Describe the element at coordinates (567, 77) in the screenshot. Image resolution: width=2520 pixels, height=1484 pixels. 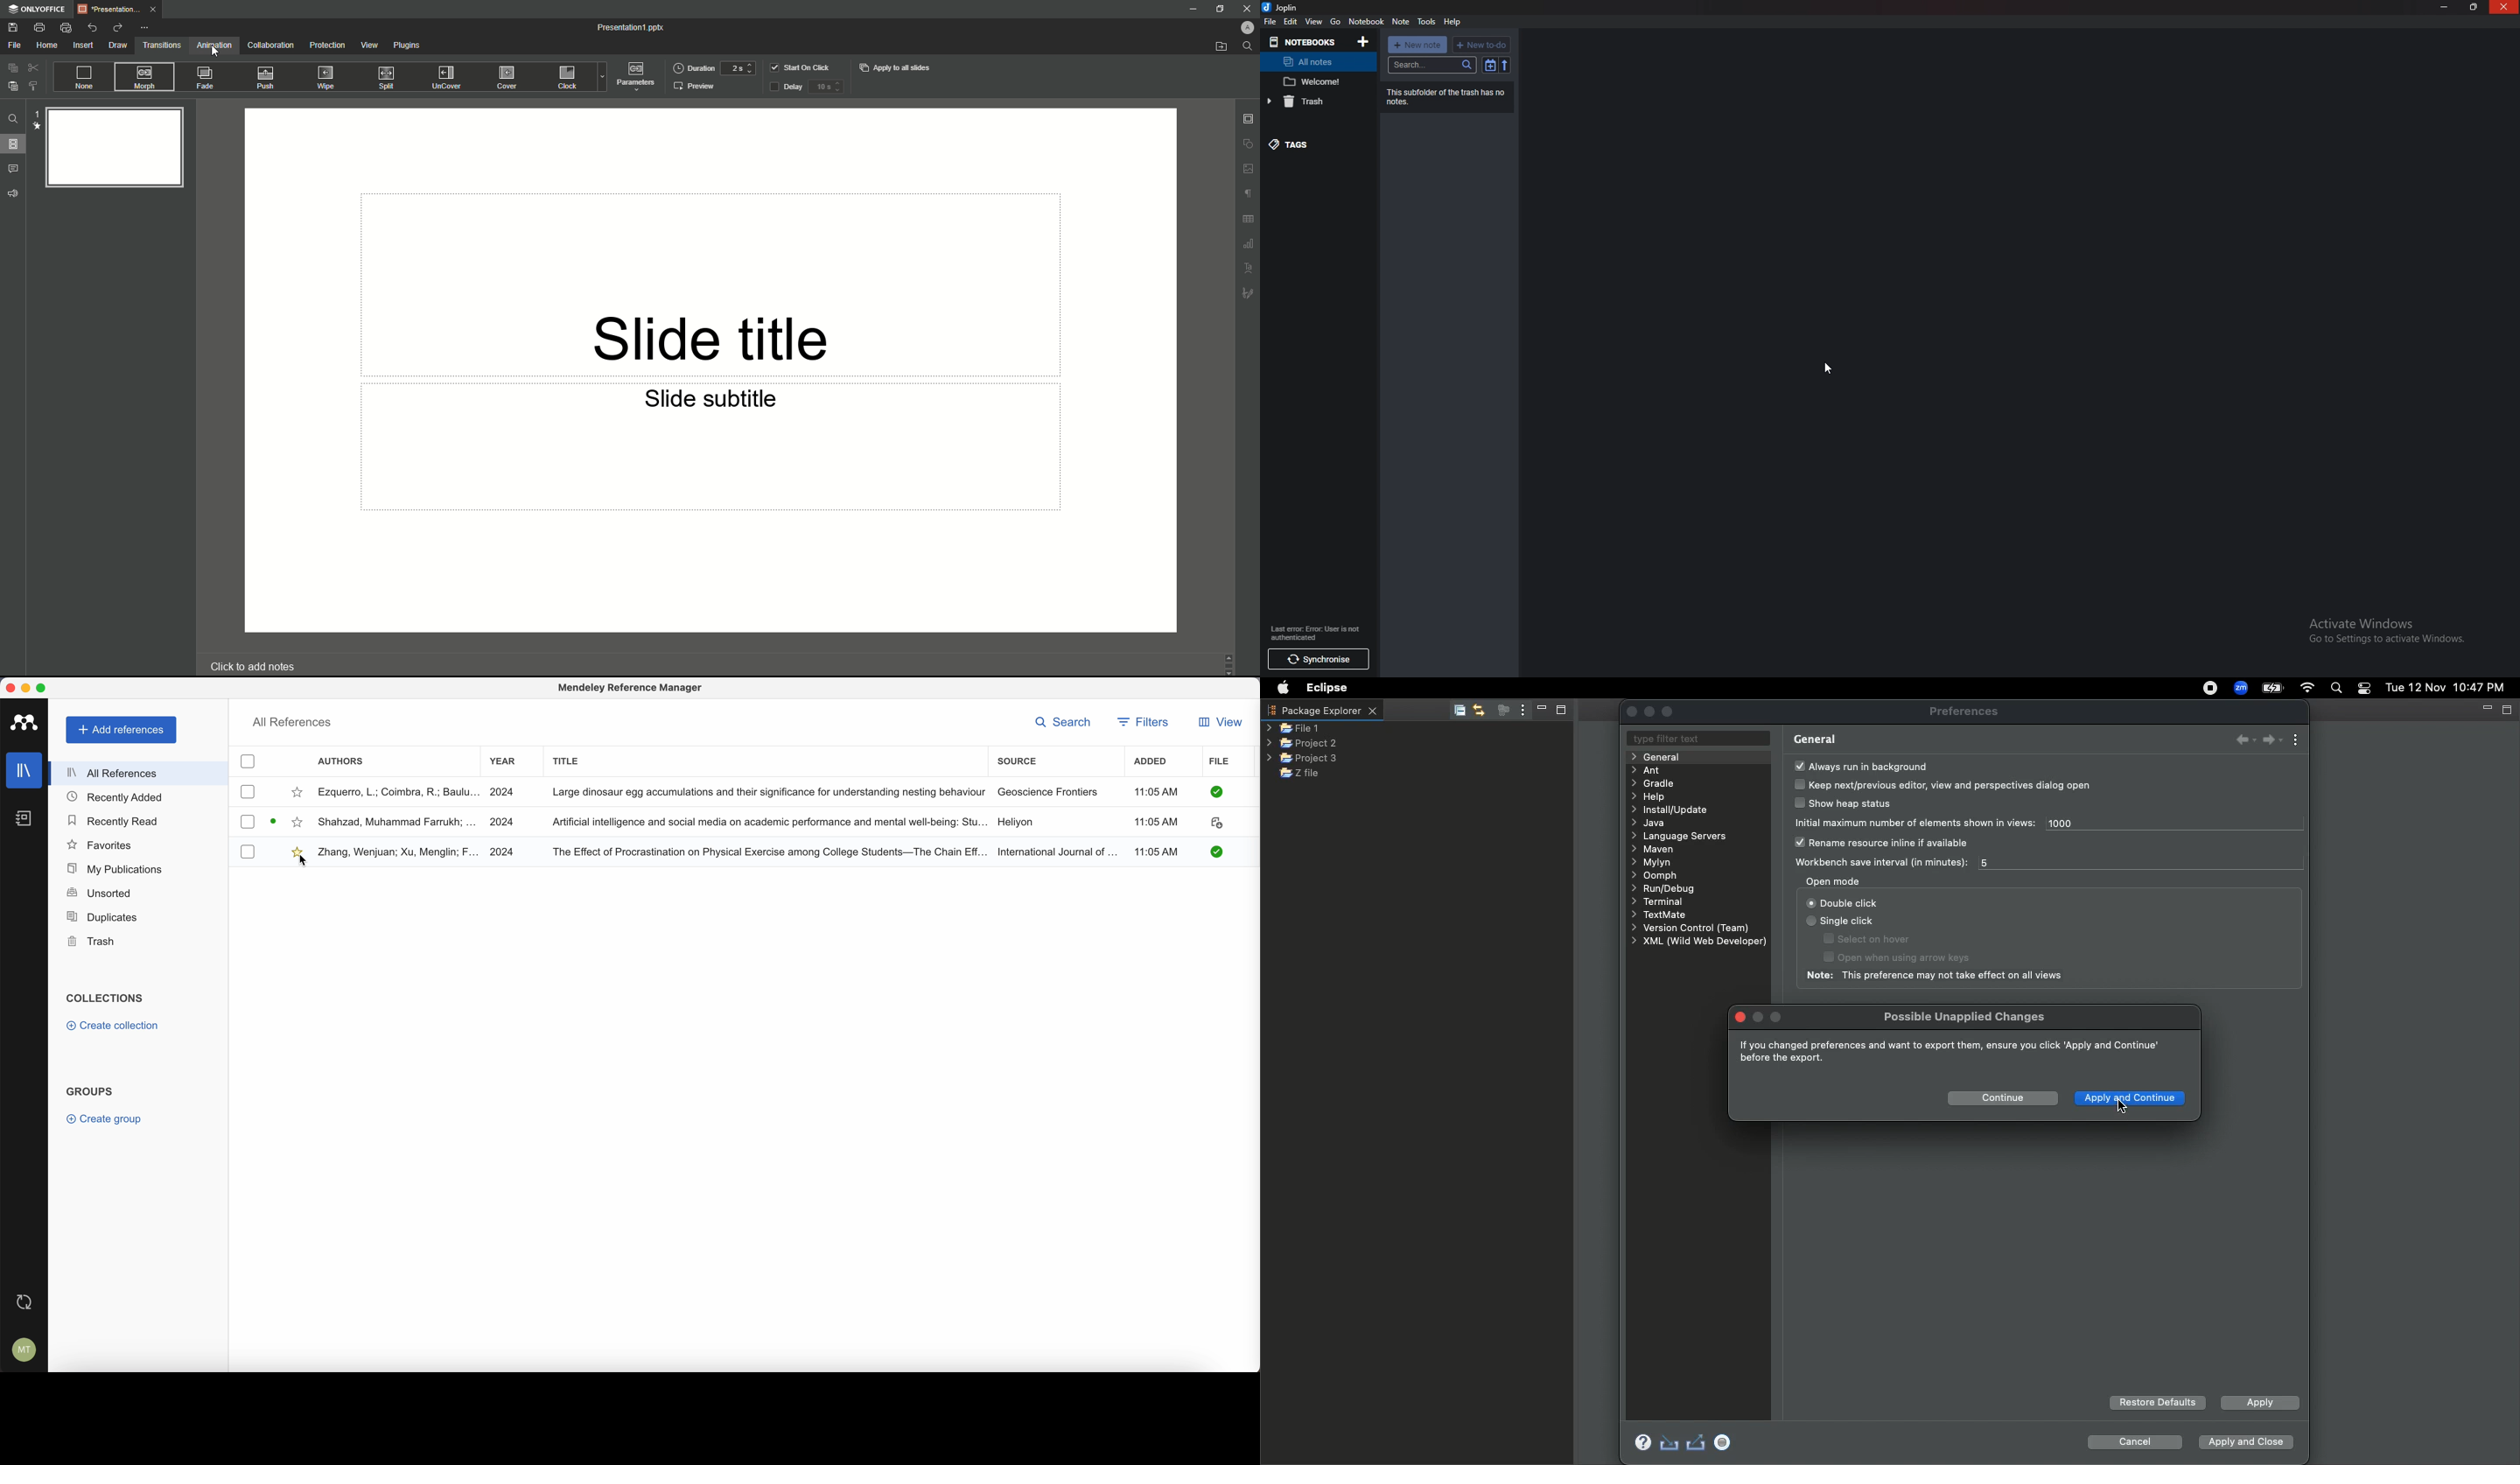
I see `Clock` at that location.